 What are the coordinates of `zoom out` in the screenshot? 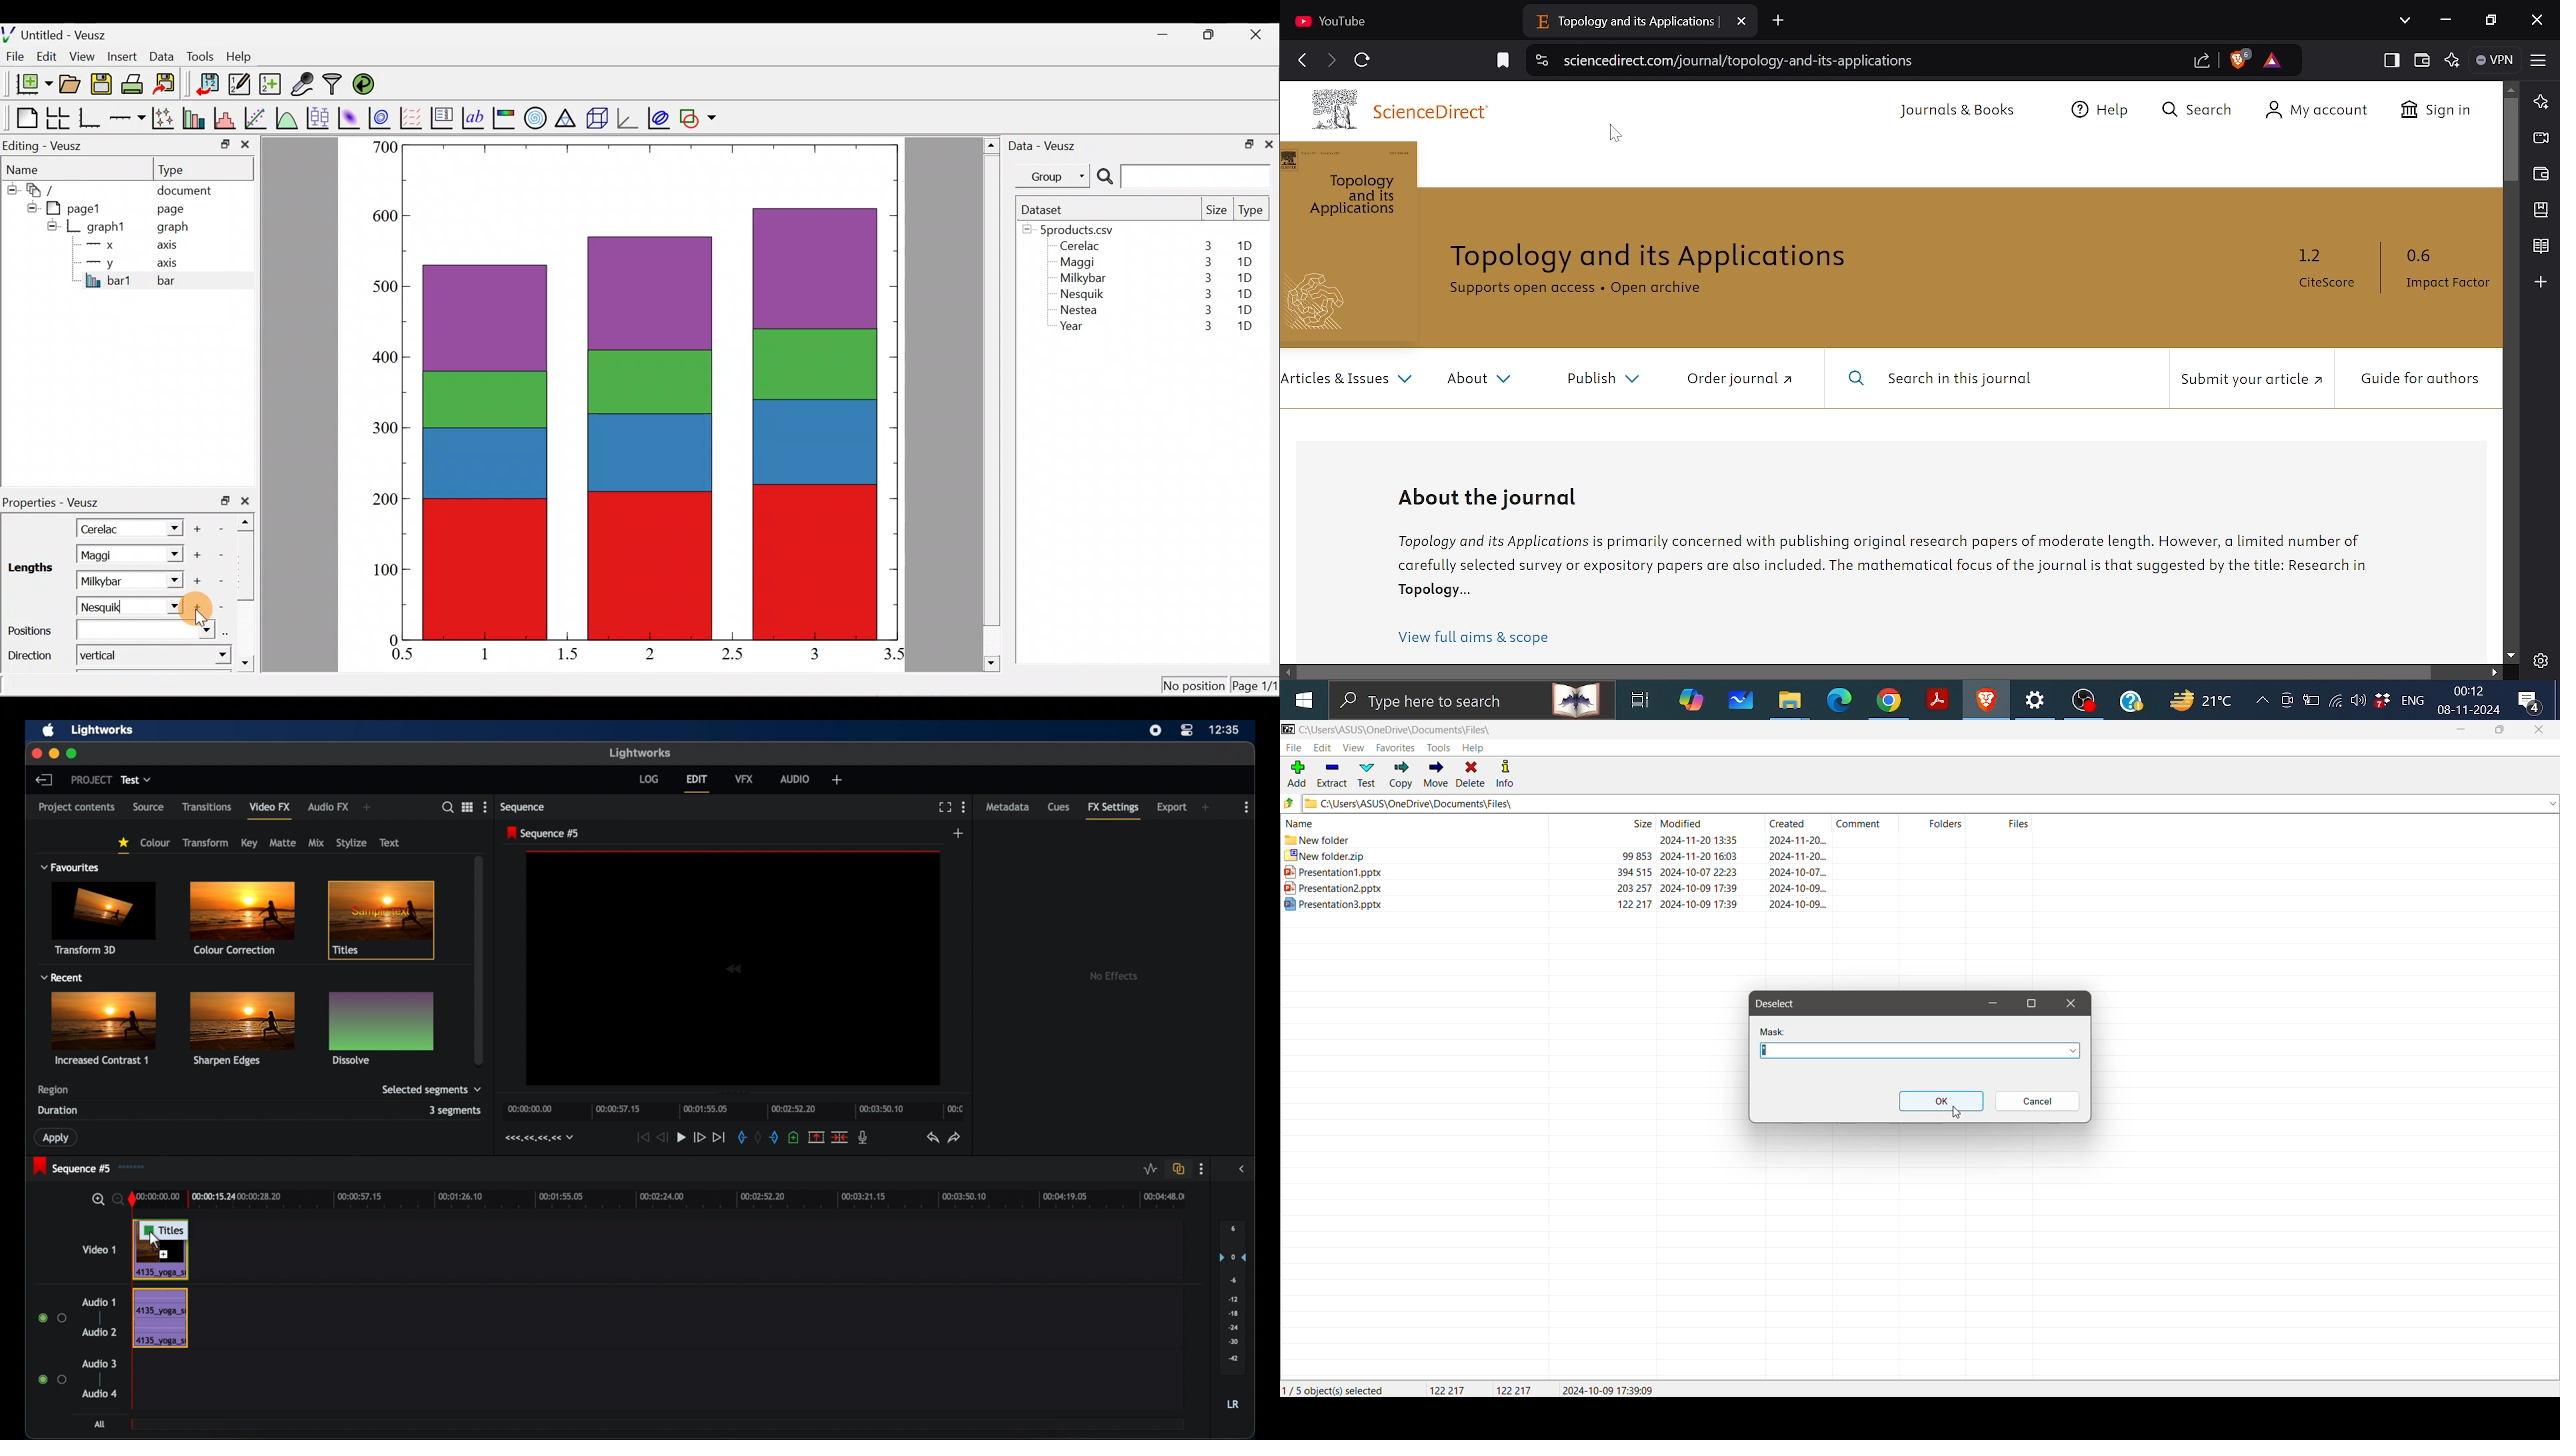 It's located at (117, 1199).